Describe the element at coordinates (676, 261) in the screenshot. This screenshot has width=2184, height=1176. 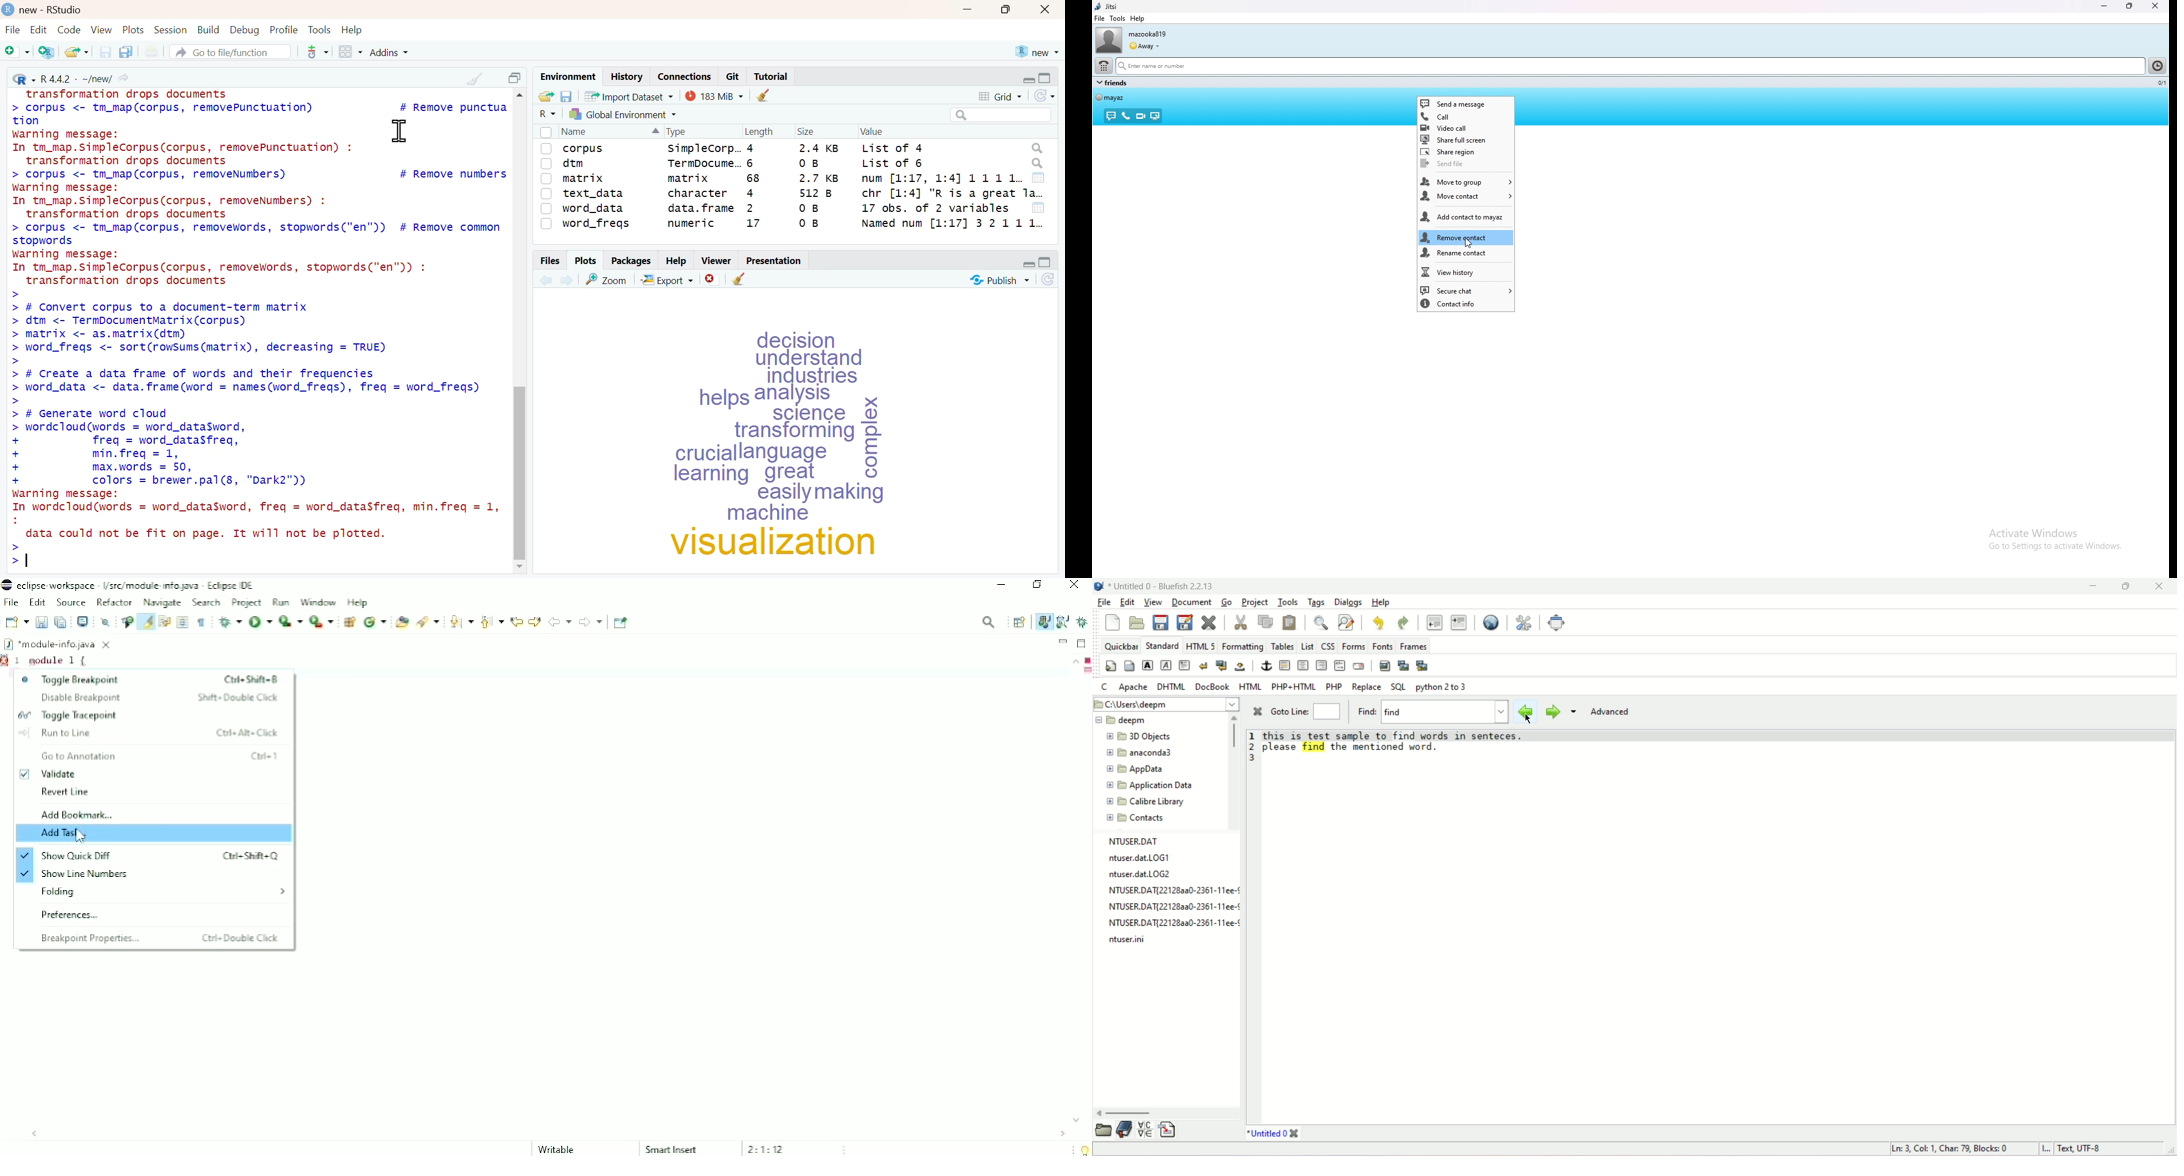
I see `Help` at that location.